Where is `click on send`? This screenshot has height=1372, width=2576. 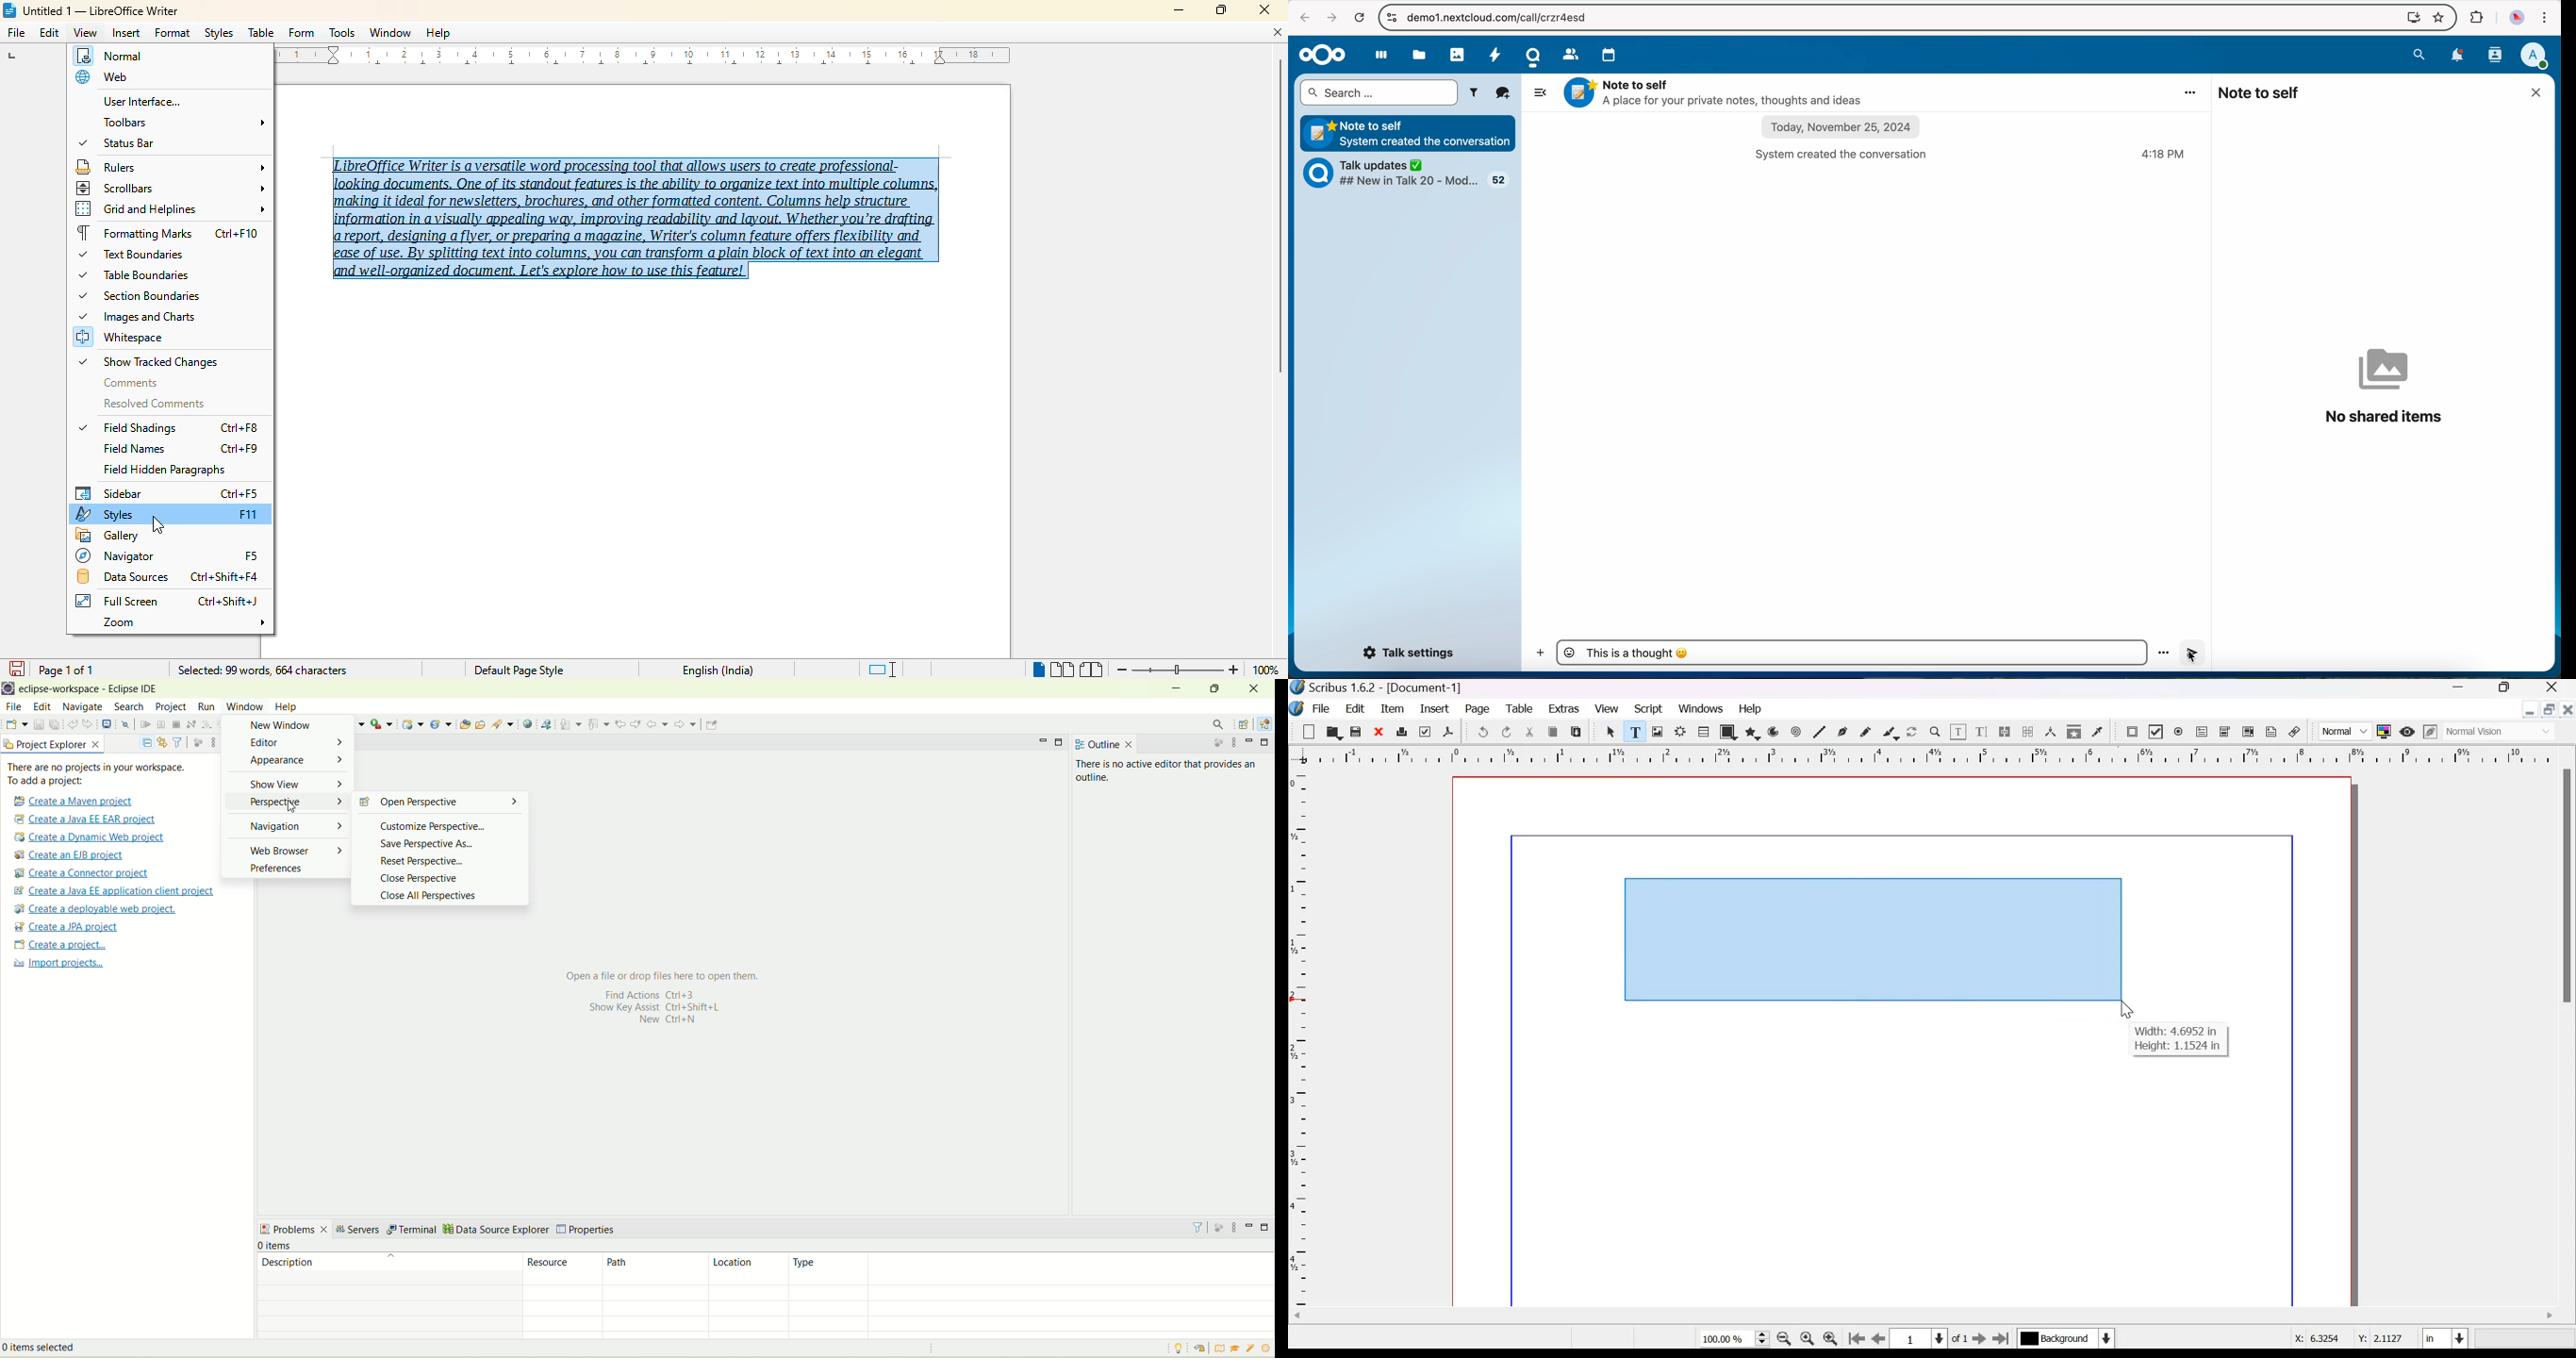 click on send is located at coordinates (2192, 653).